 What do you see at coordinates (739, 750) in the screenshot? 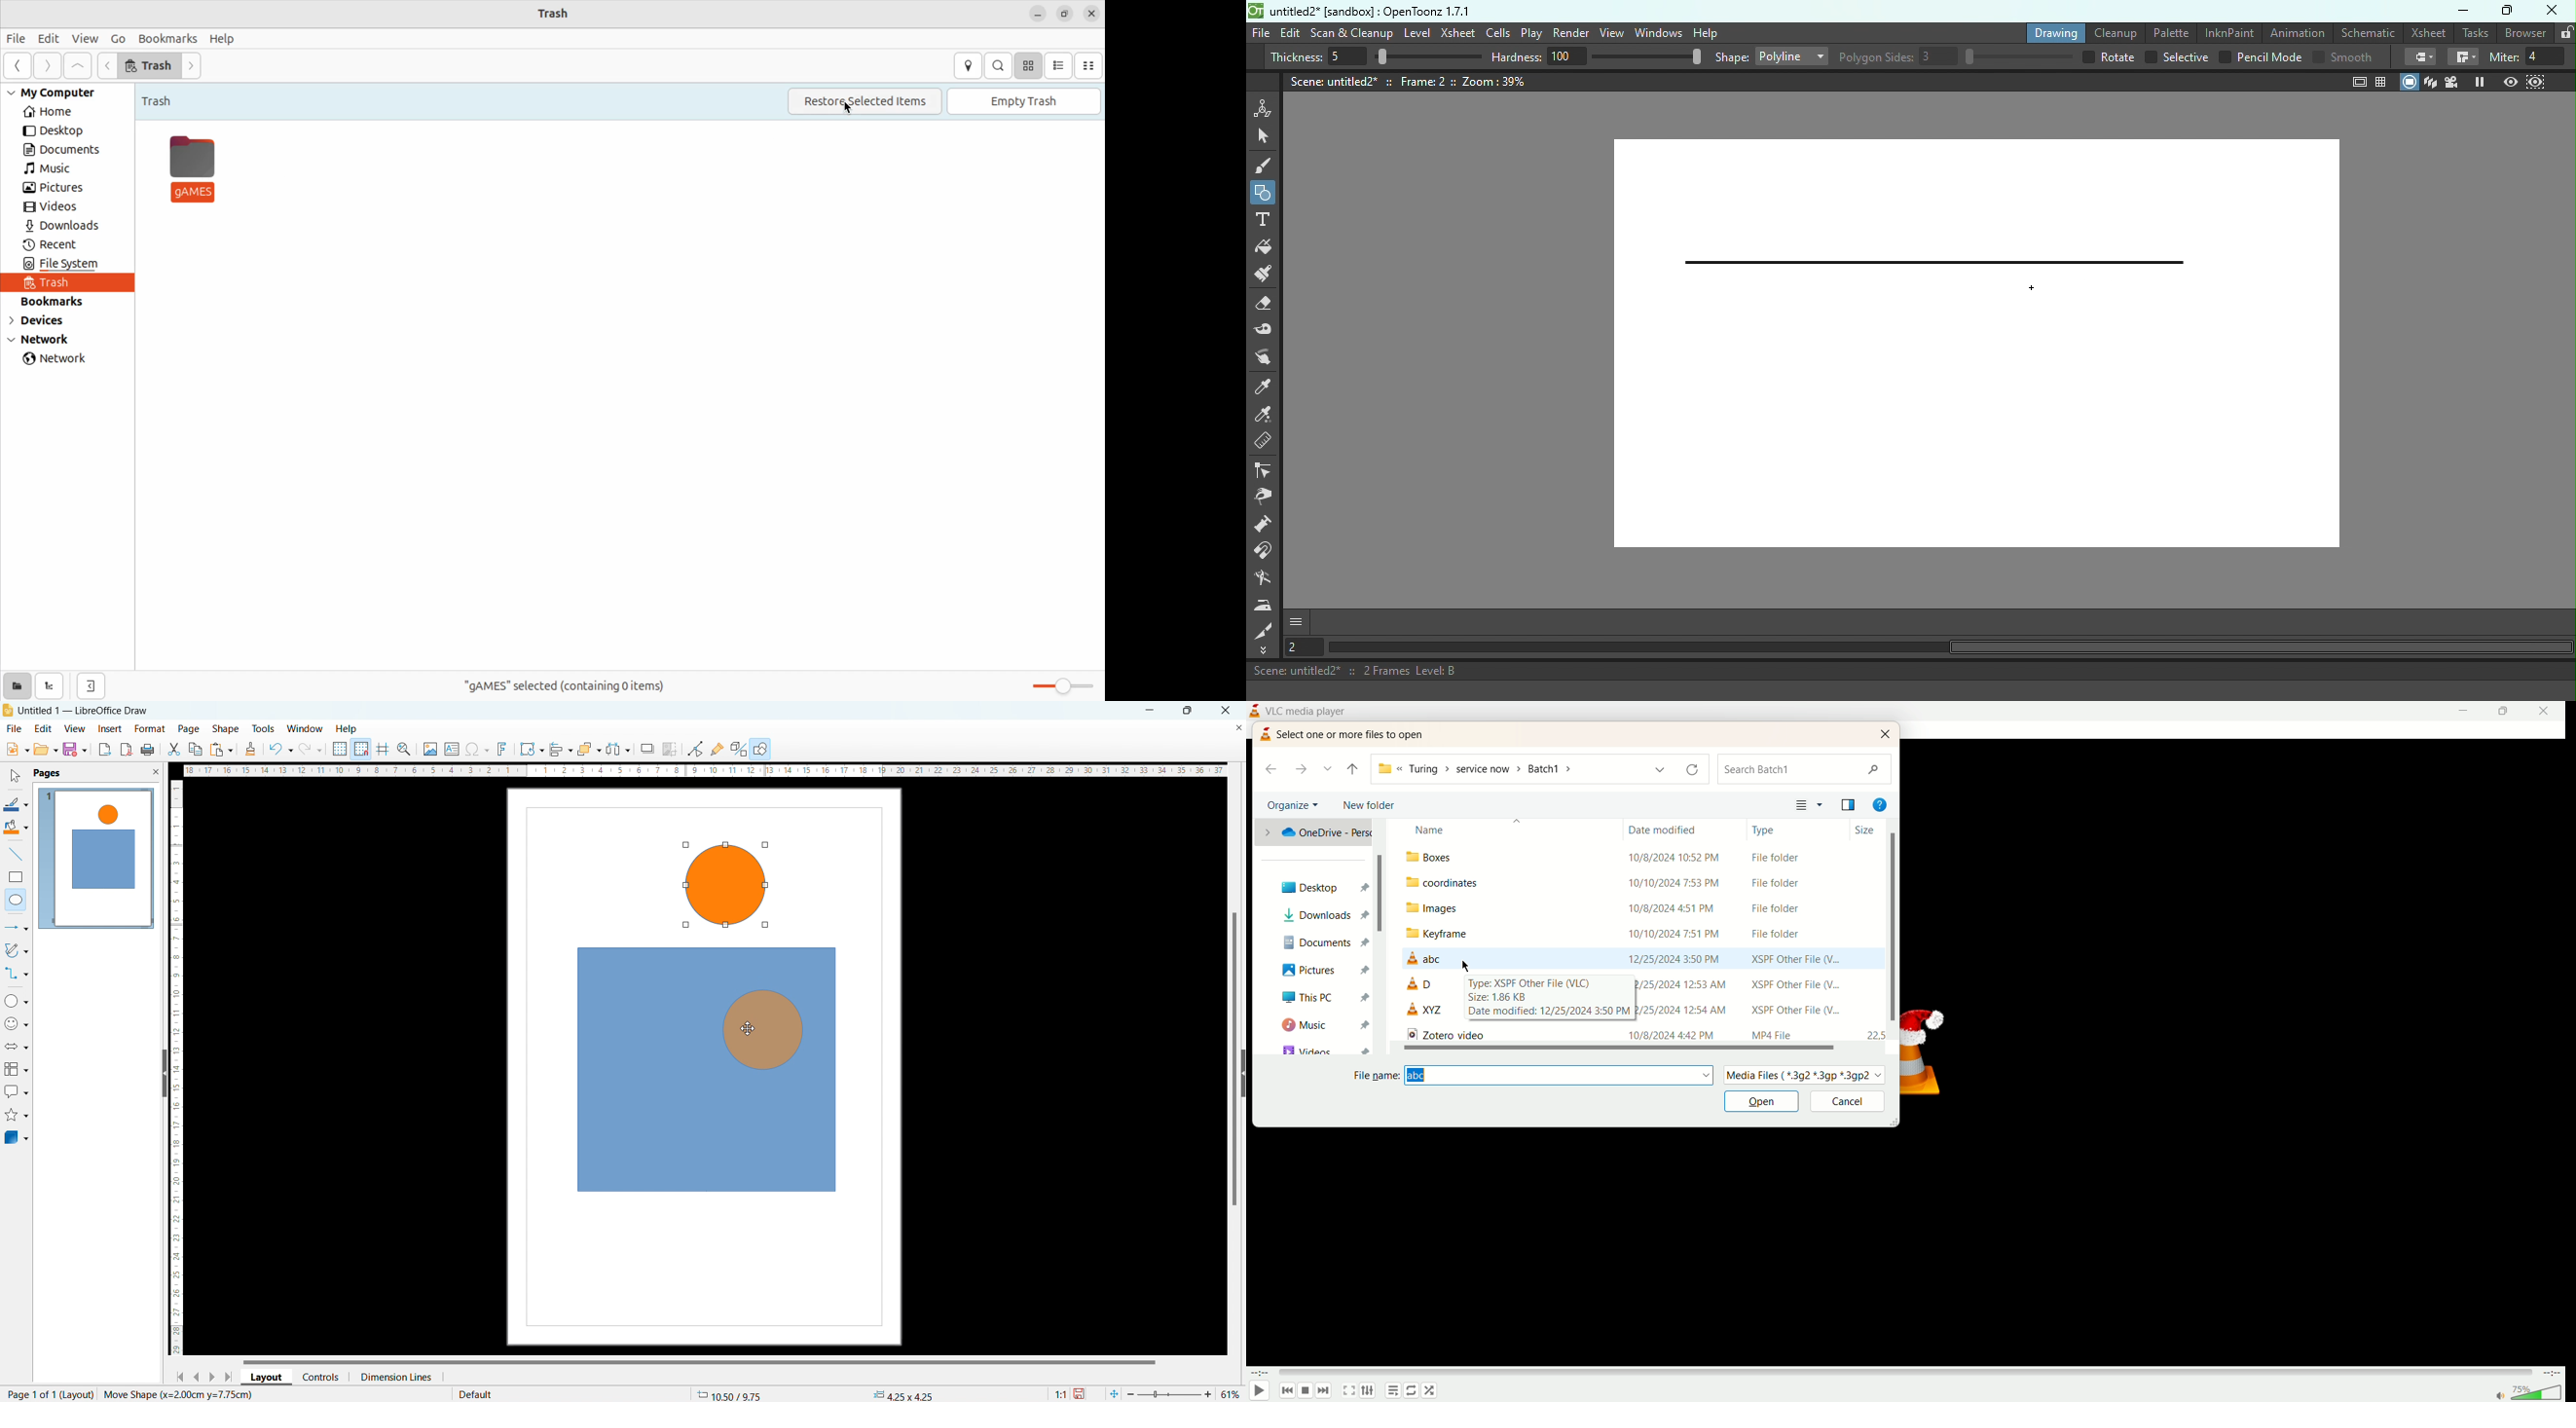
I see `show extrusion` at bounding box center [739, 750].